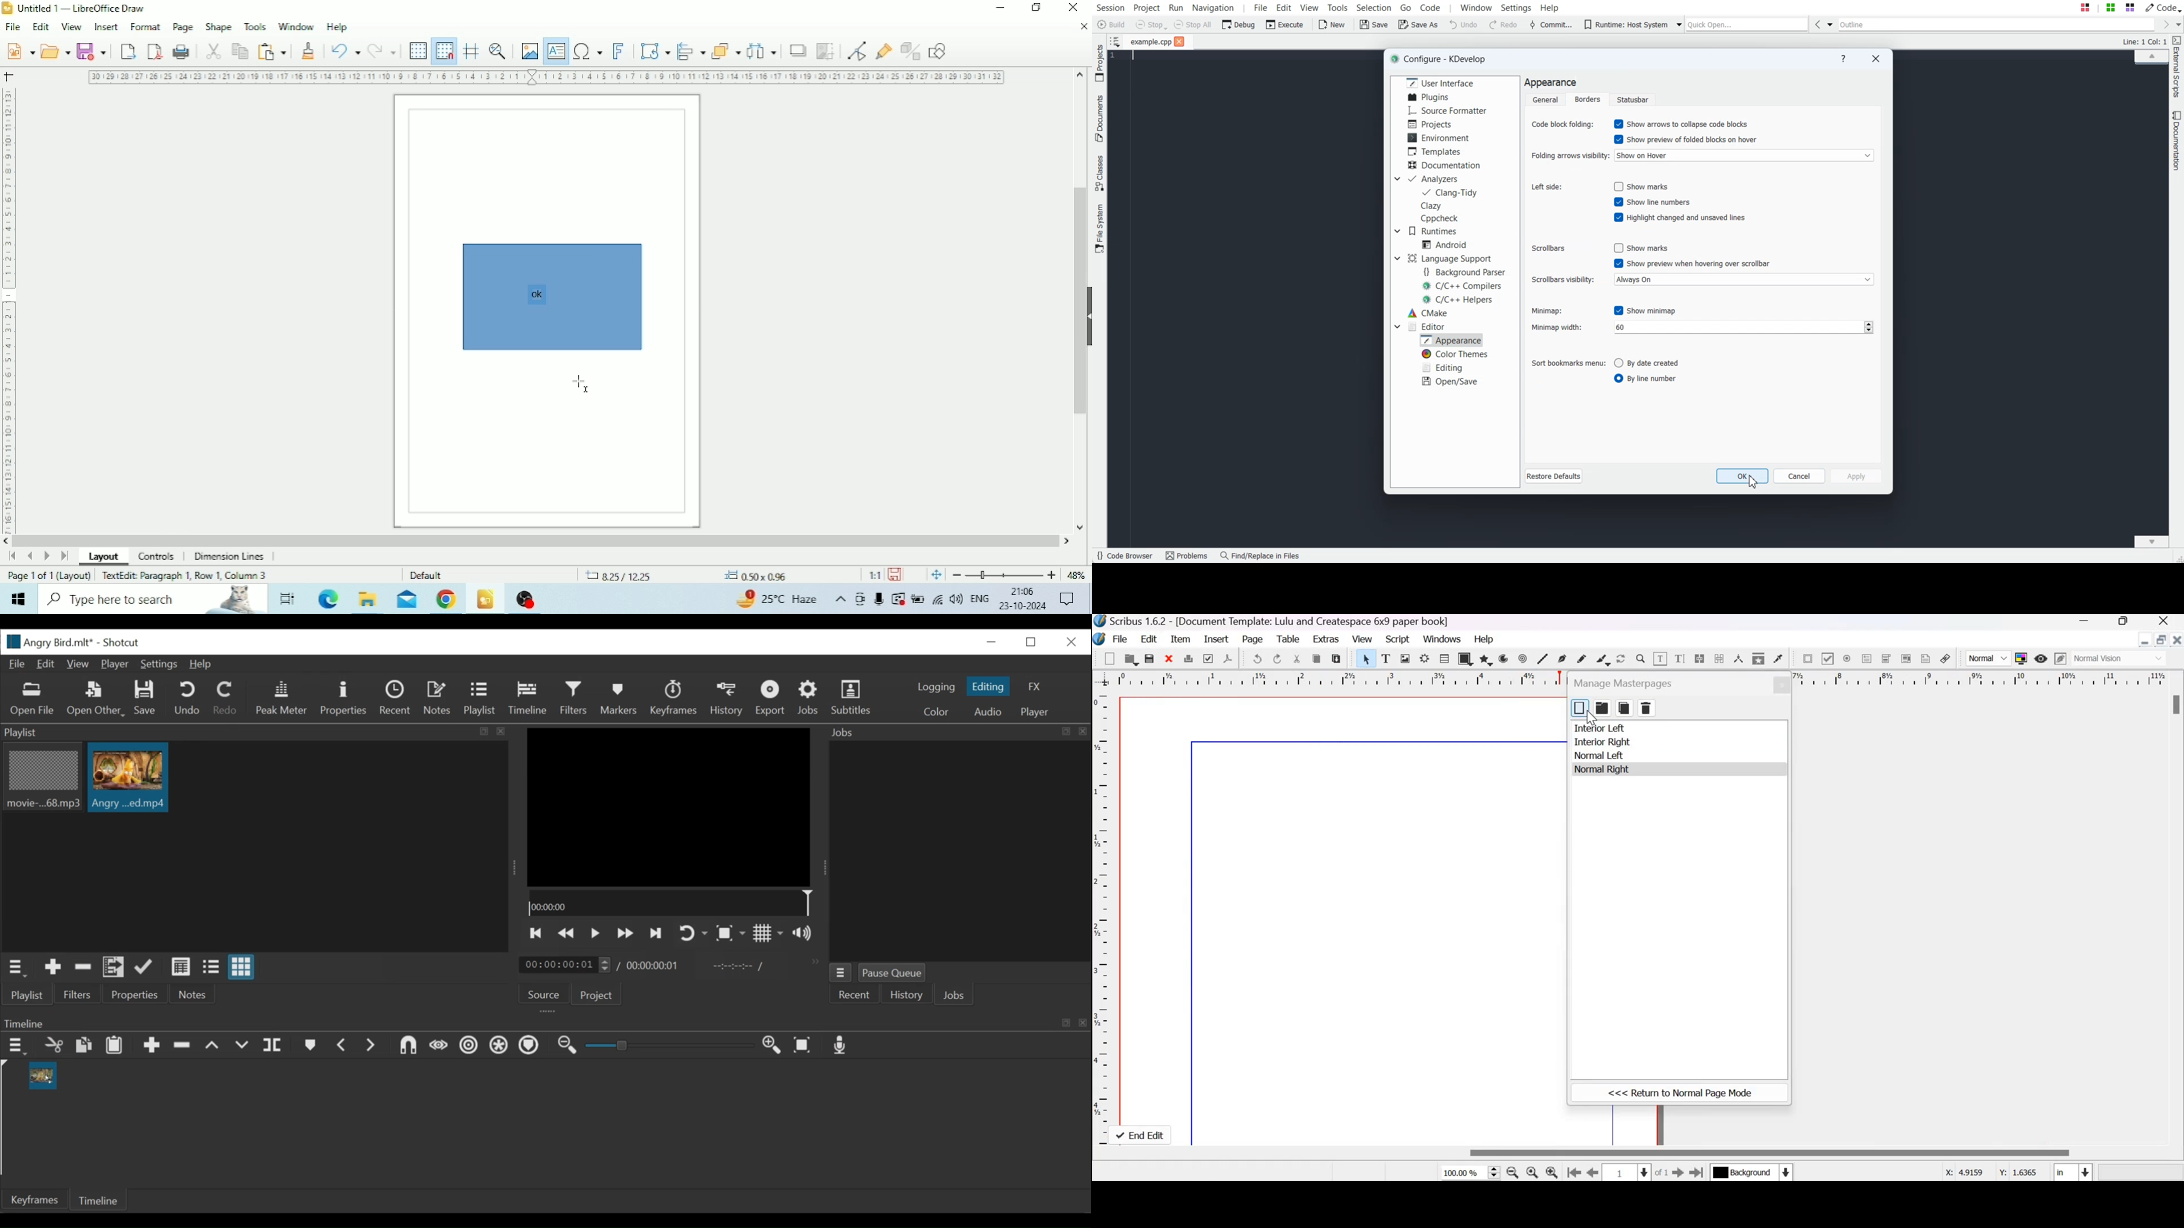 This screenshot has height=1232, width=2184. I want to click on save, so click(1150, 658).